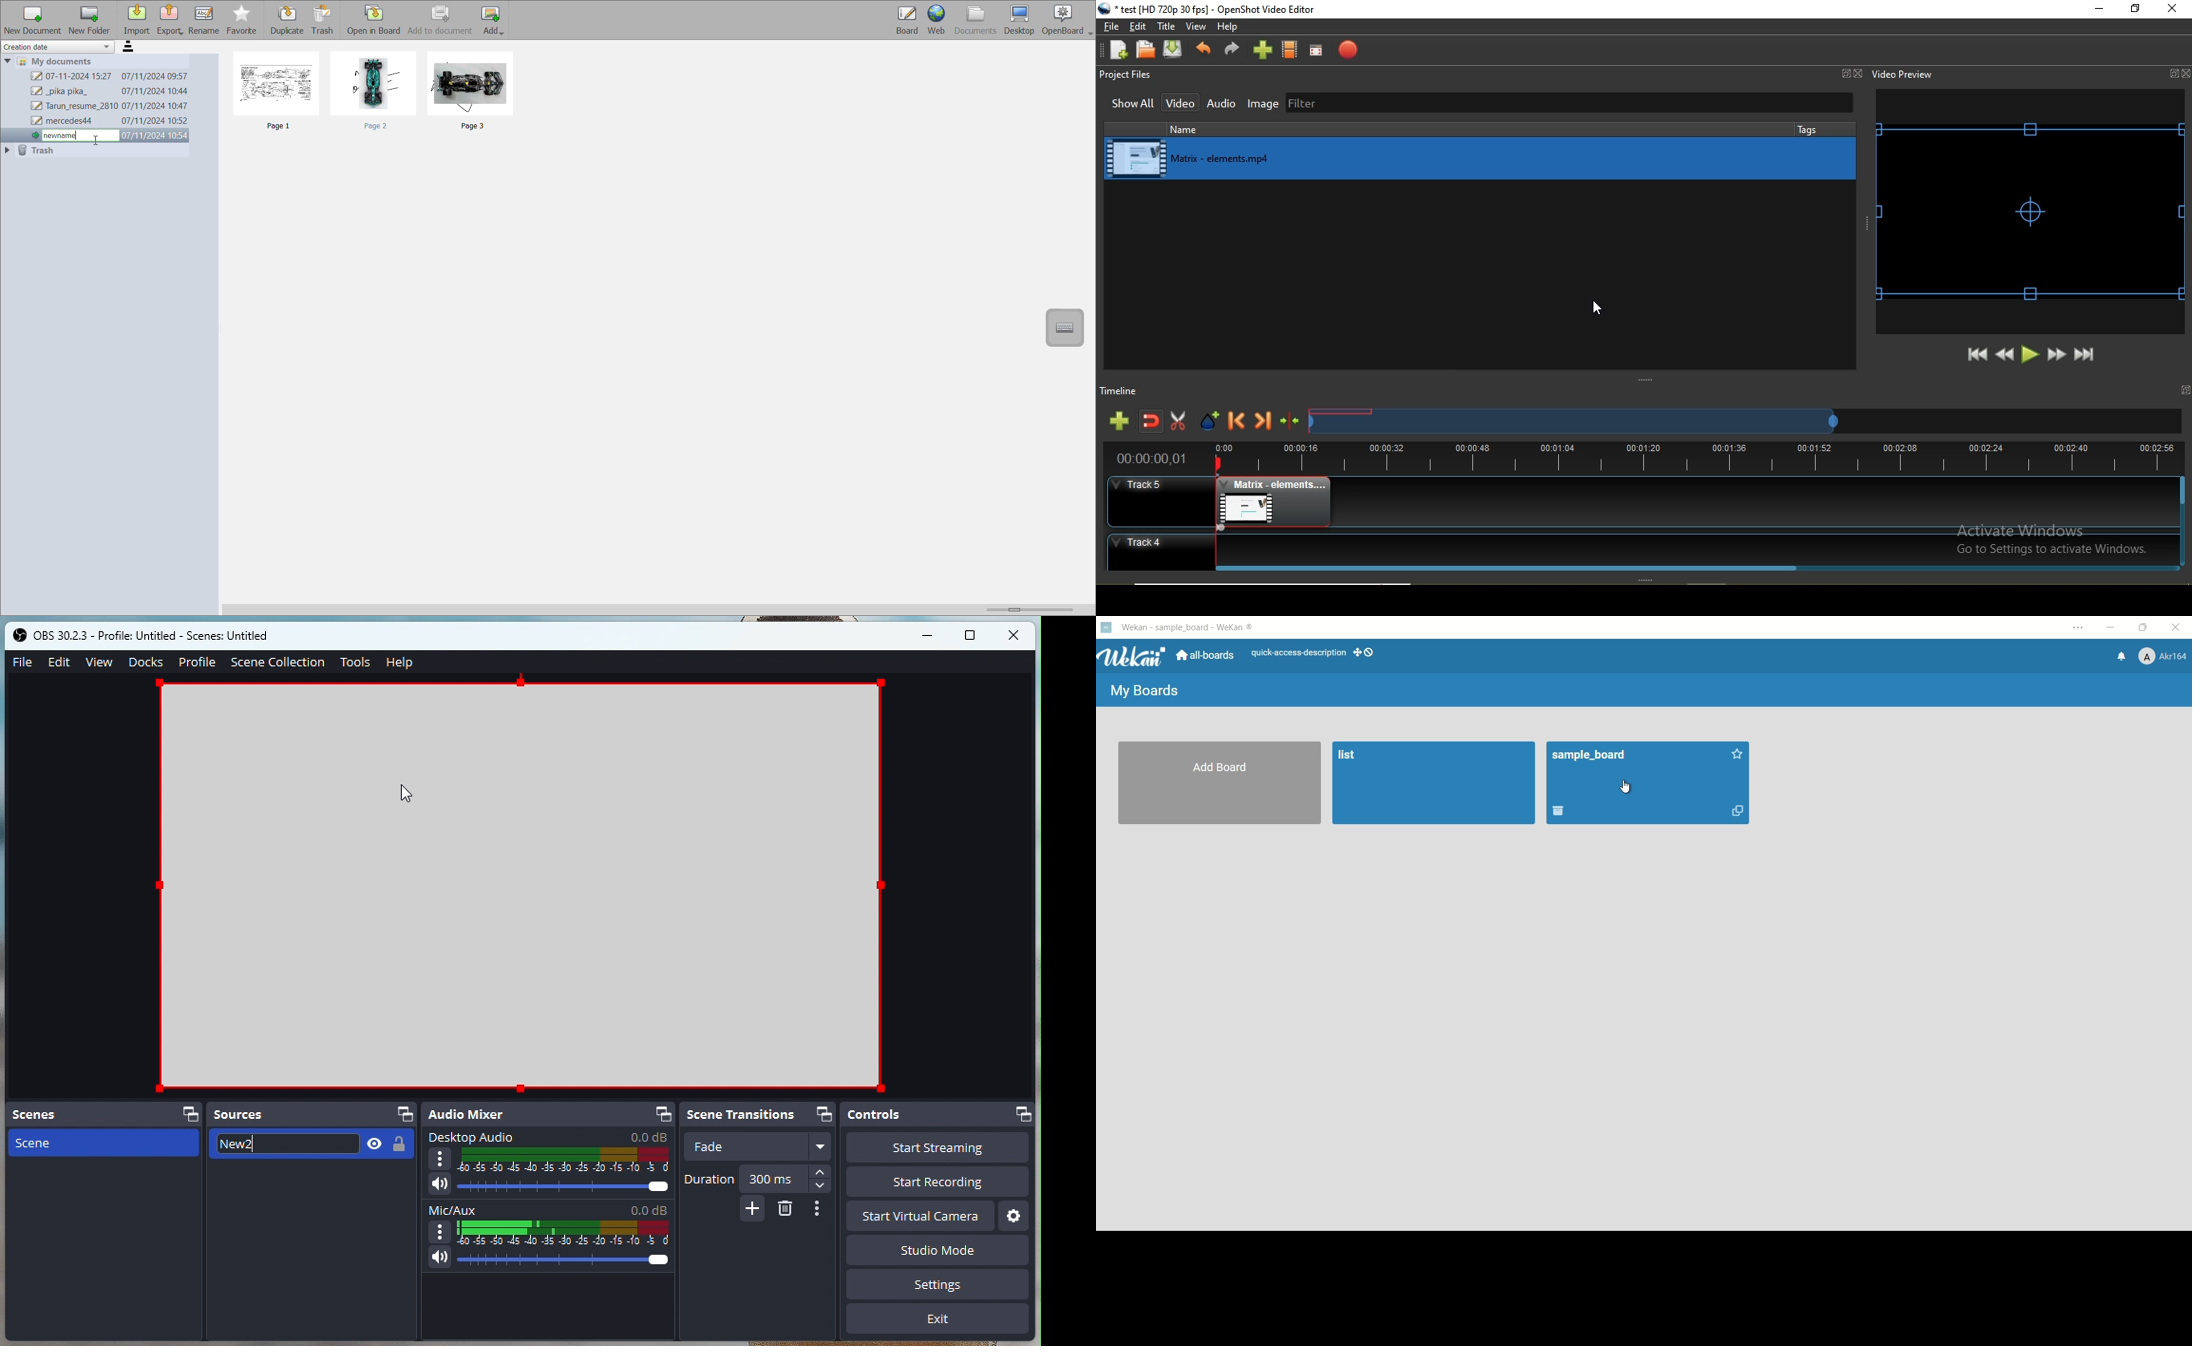 The width and height of the screenshot is (2212, 1372). I want to click on Scenes, so click(104, 1114).